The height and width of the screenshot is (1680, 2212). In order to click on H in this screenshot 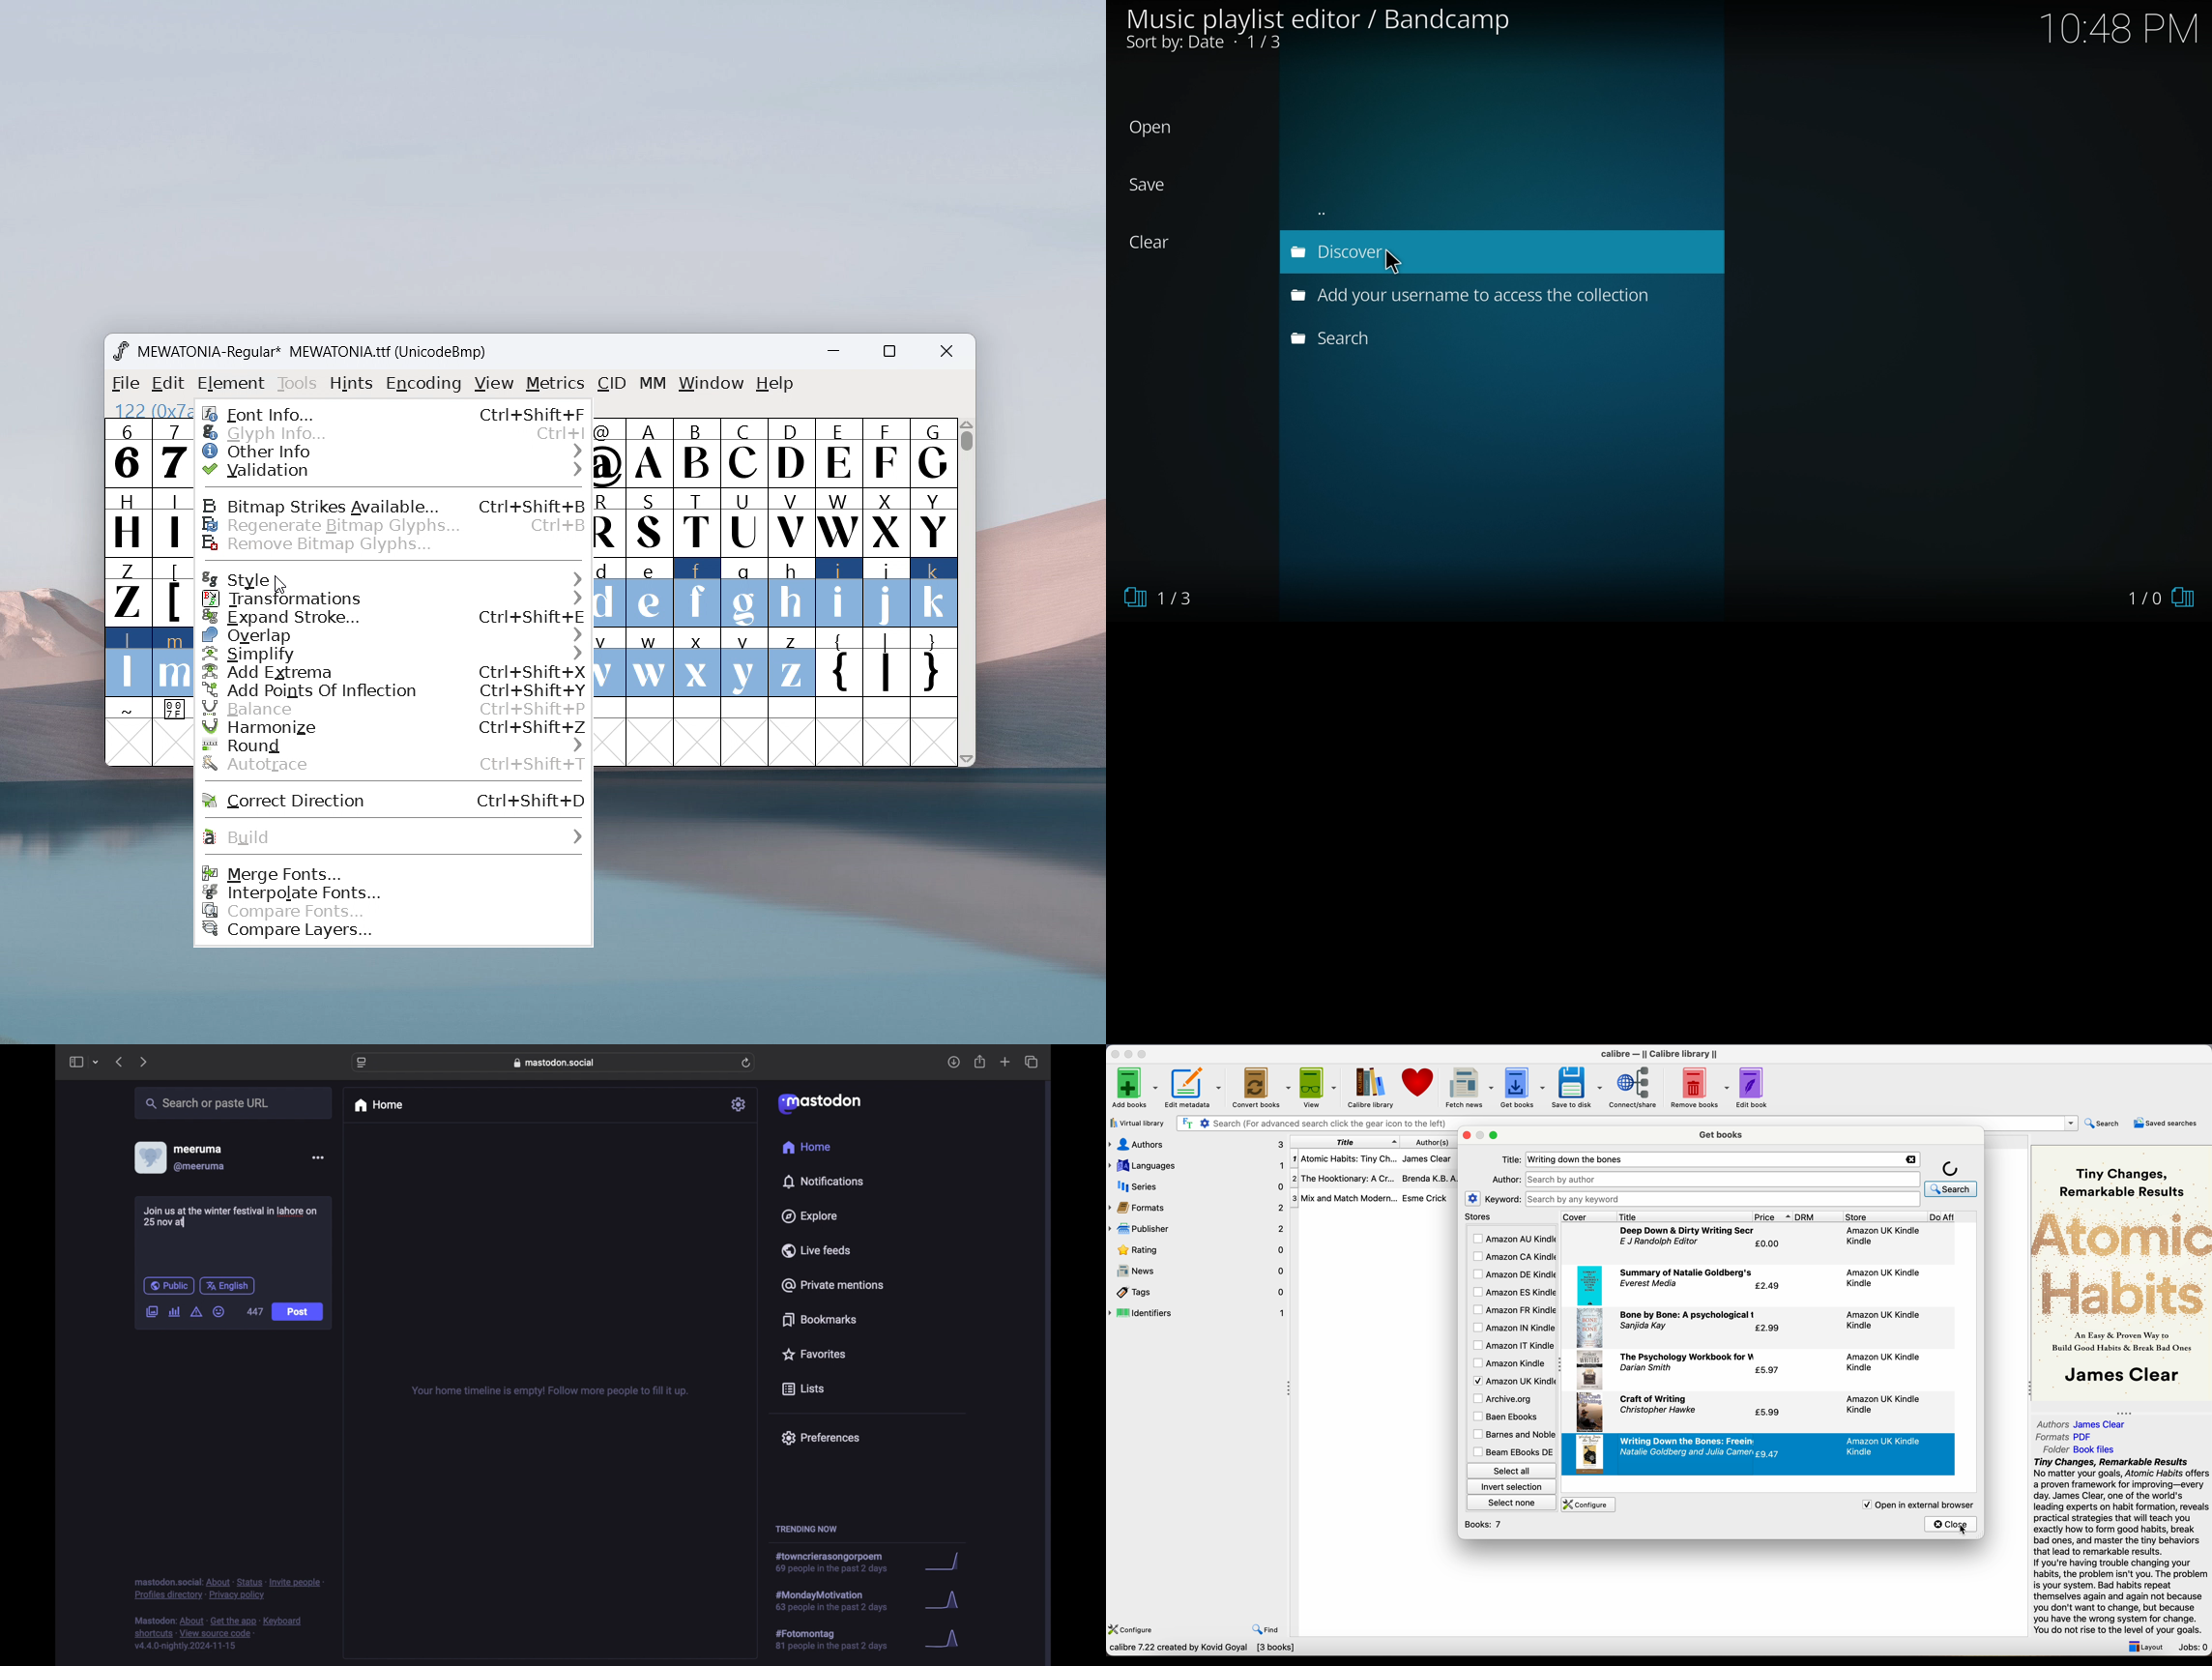, I will do `click(127, 520)`.